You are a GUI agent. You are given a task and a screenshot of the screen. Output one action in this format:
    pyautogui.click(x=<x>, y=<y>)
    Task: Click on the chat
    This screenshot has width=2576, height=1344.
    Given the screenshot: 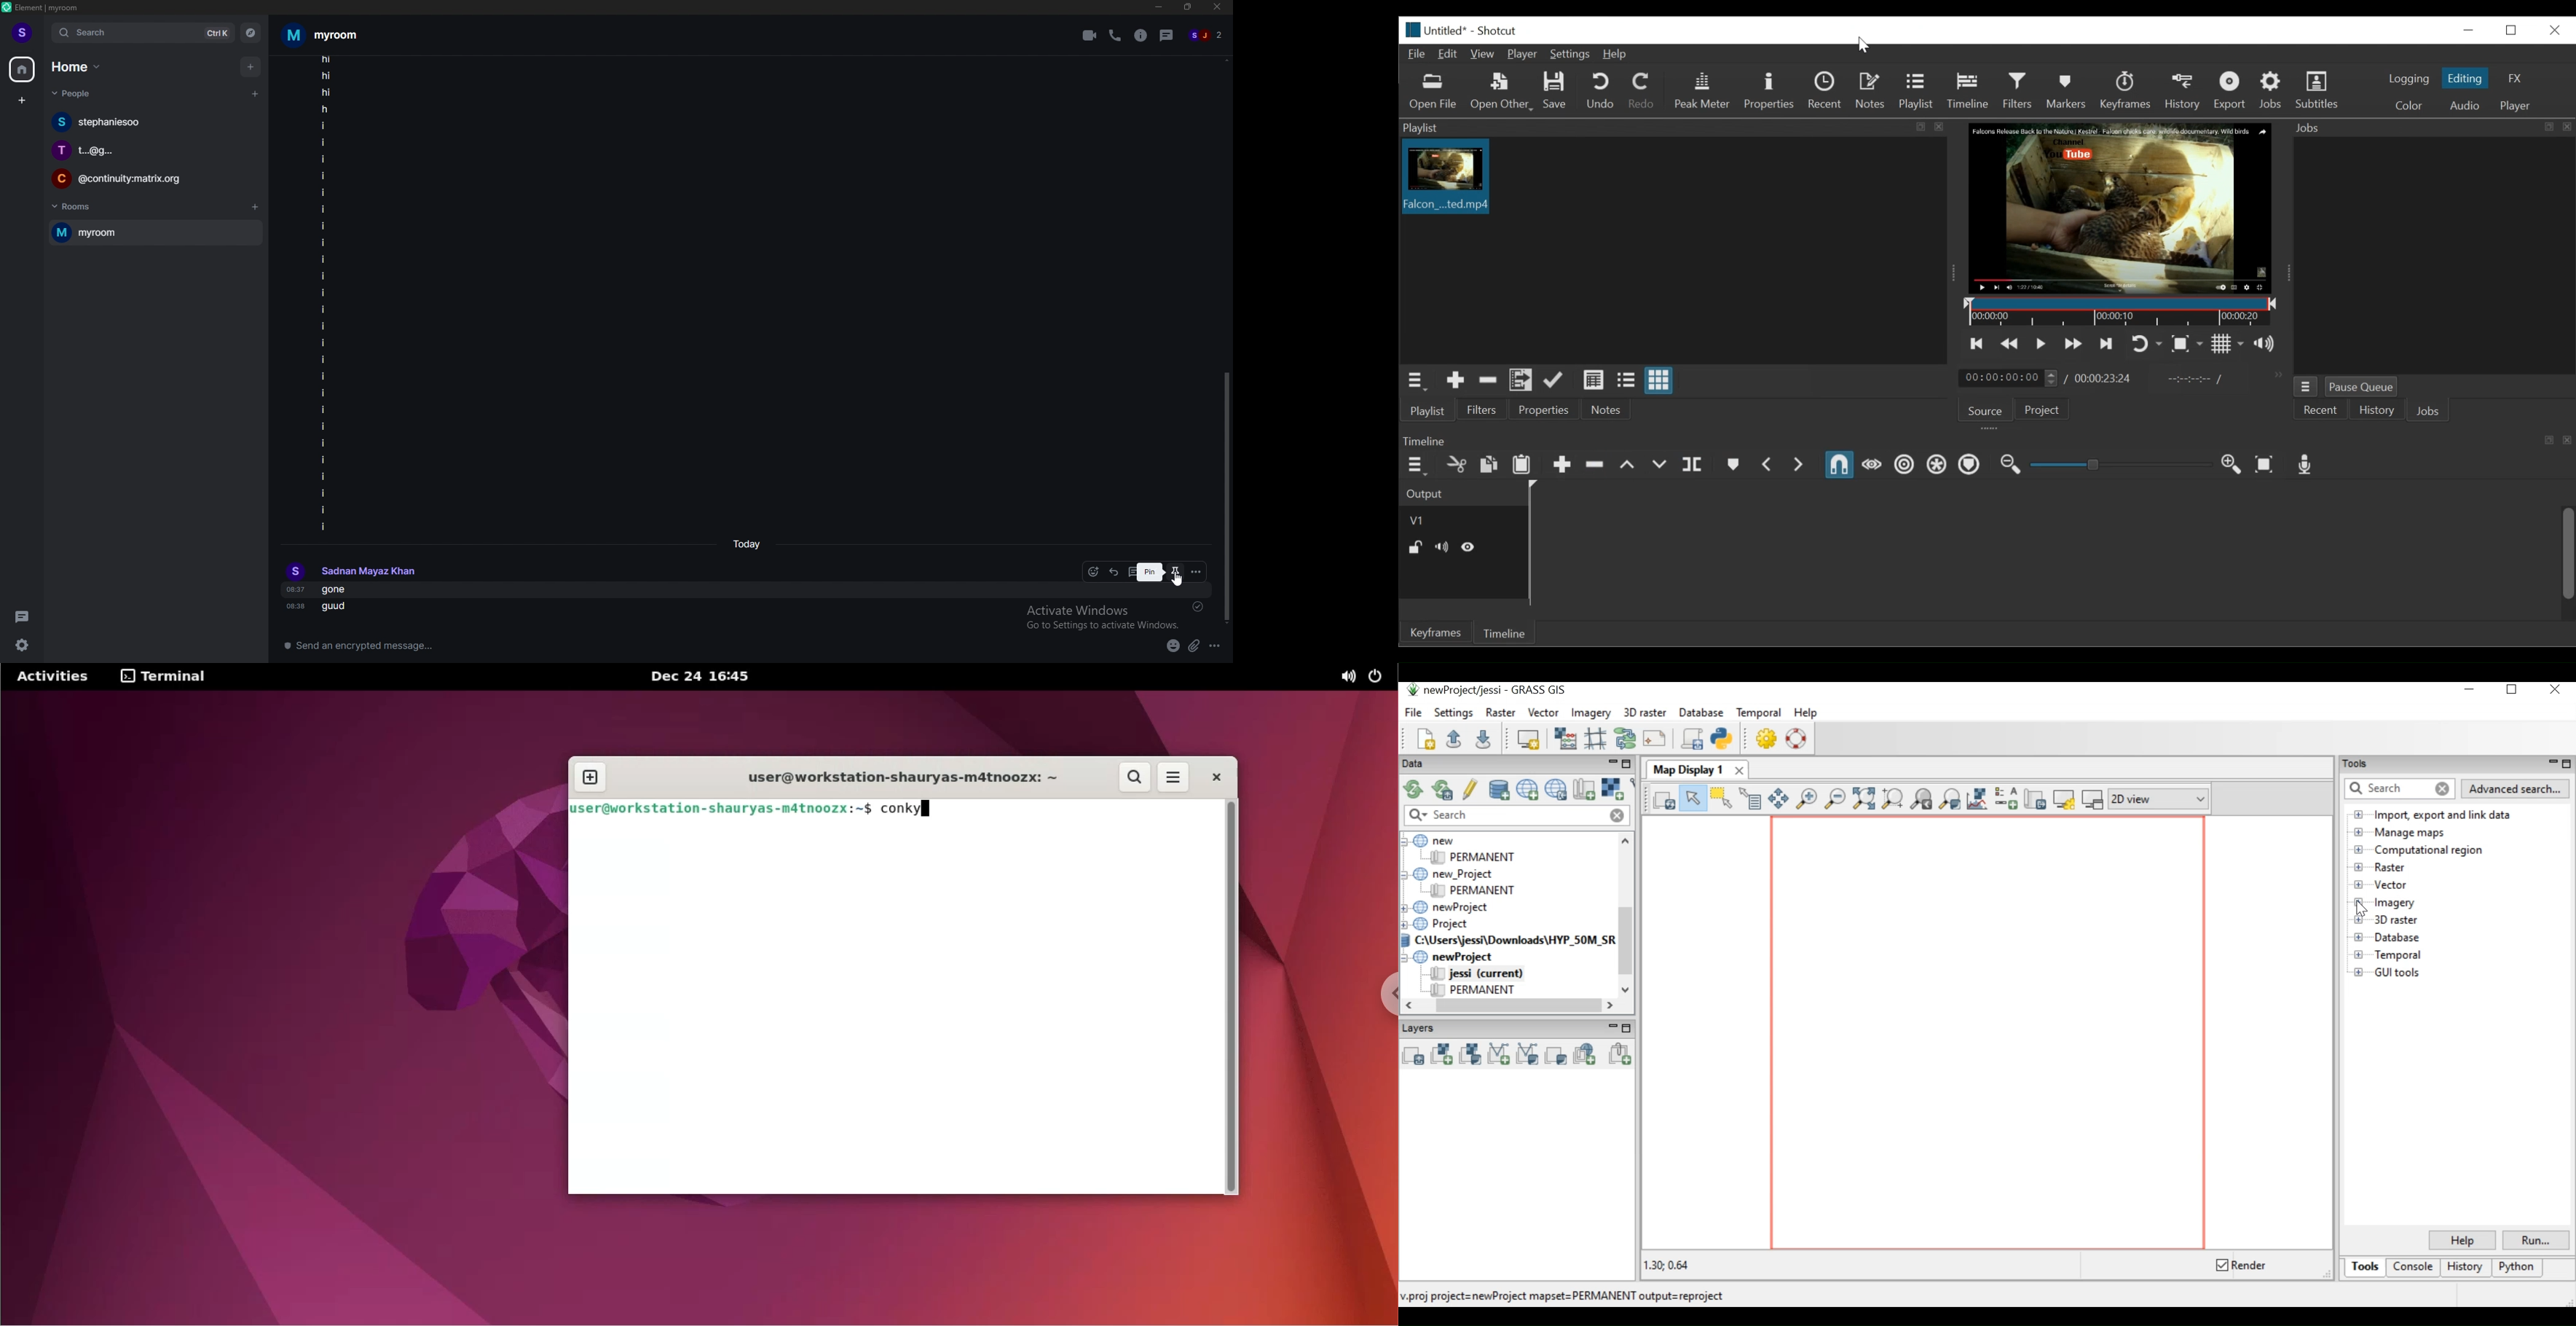 What is the action you would take?
    pyautogui.click(x=152, y=179)
    